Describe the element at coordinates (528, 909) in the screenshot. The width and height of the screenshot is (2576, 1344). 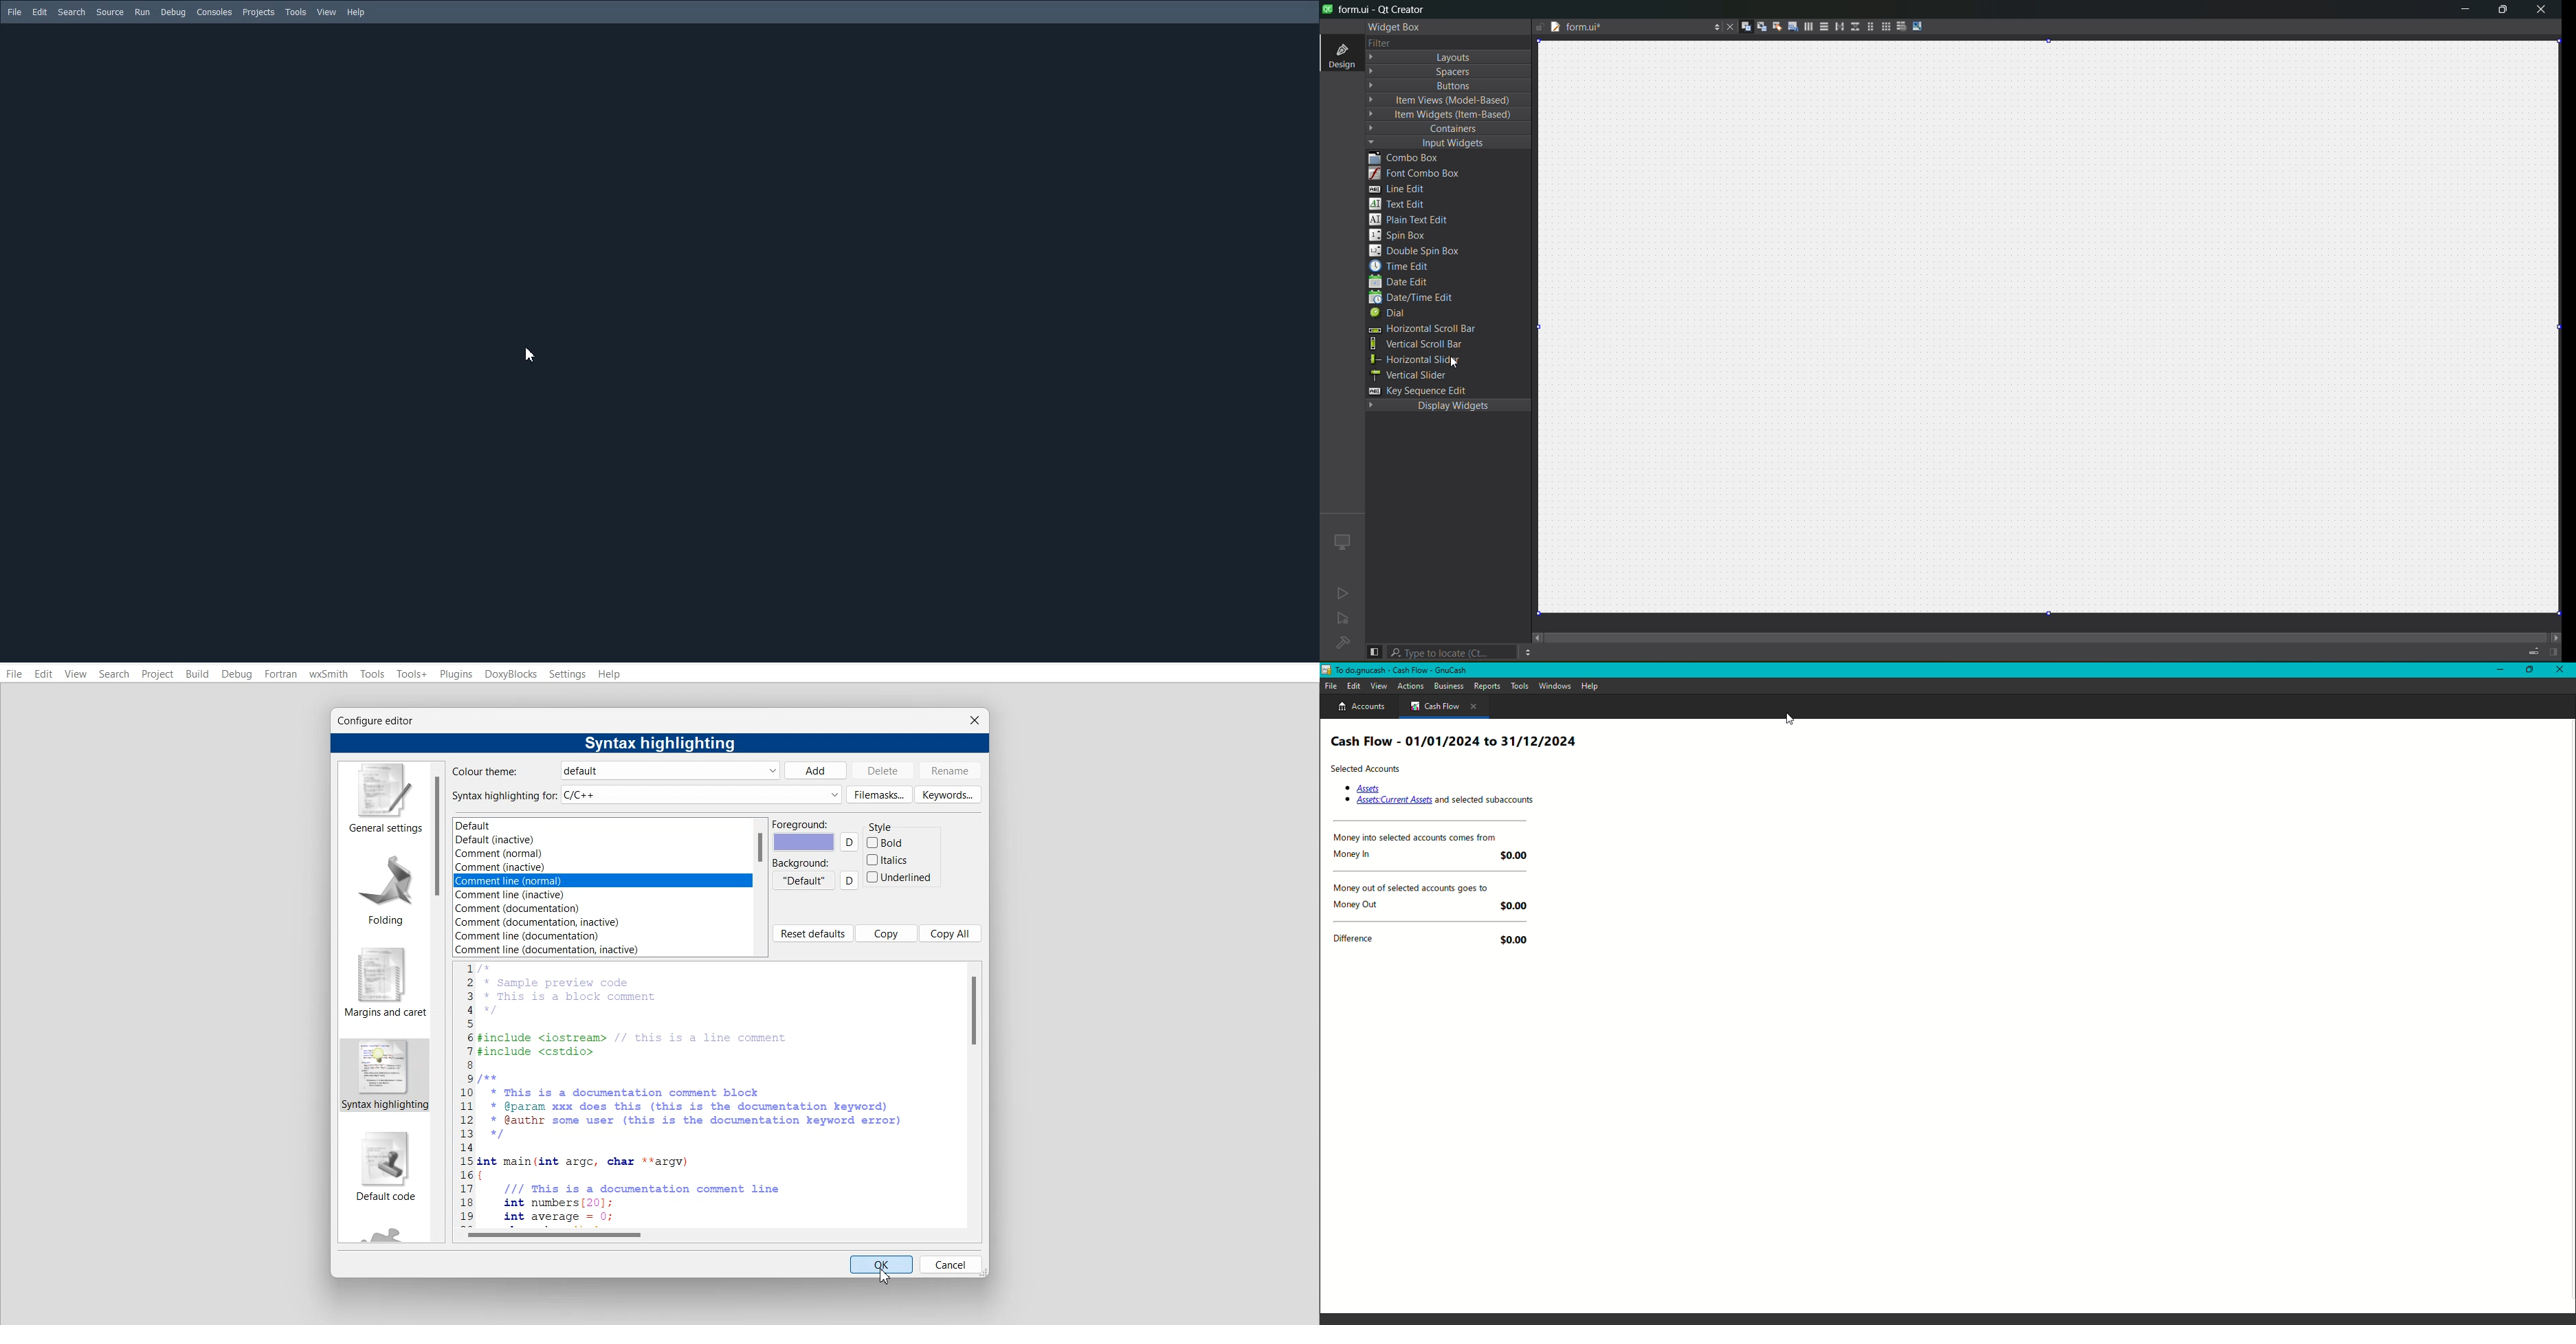
I see `| Comment (documentation)` at that location.